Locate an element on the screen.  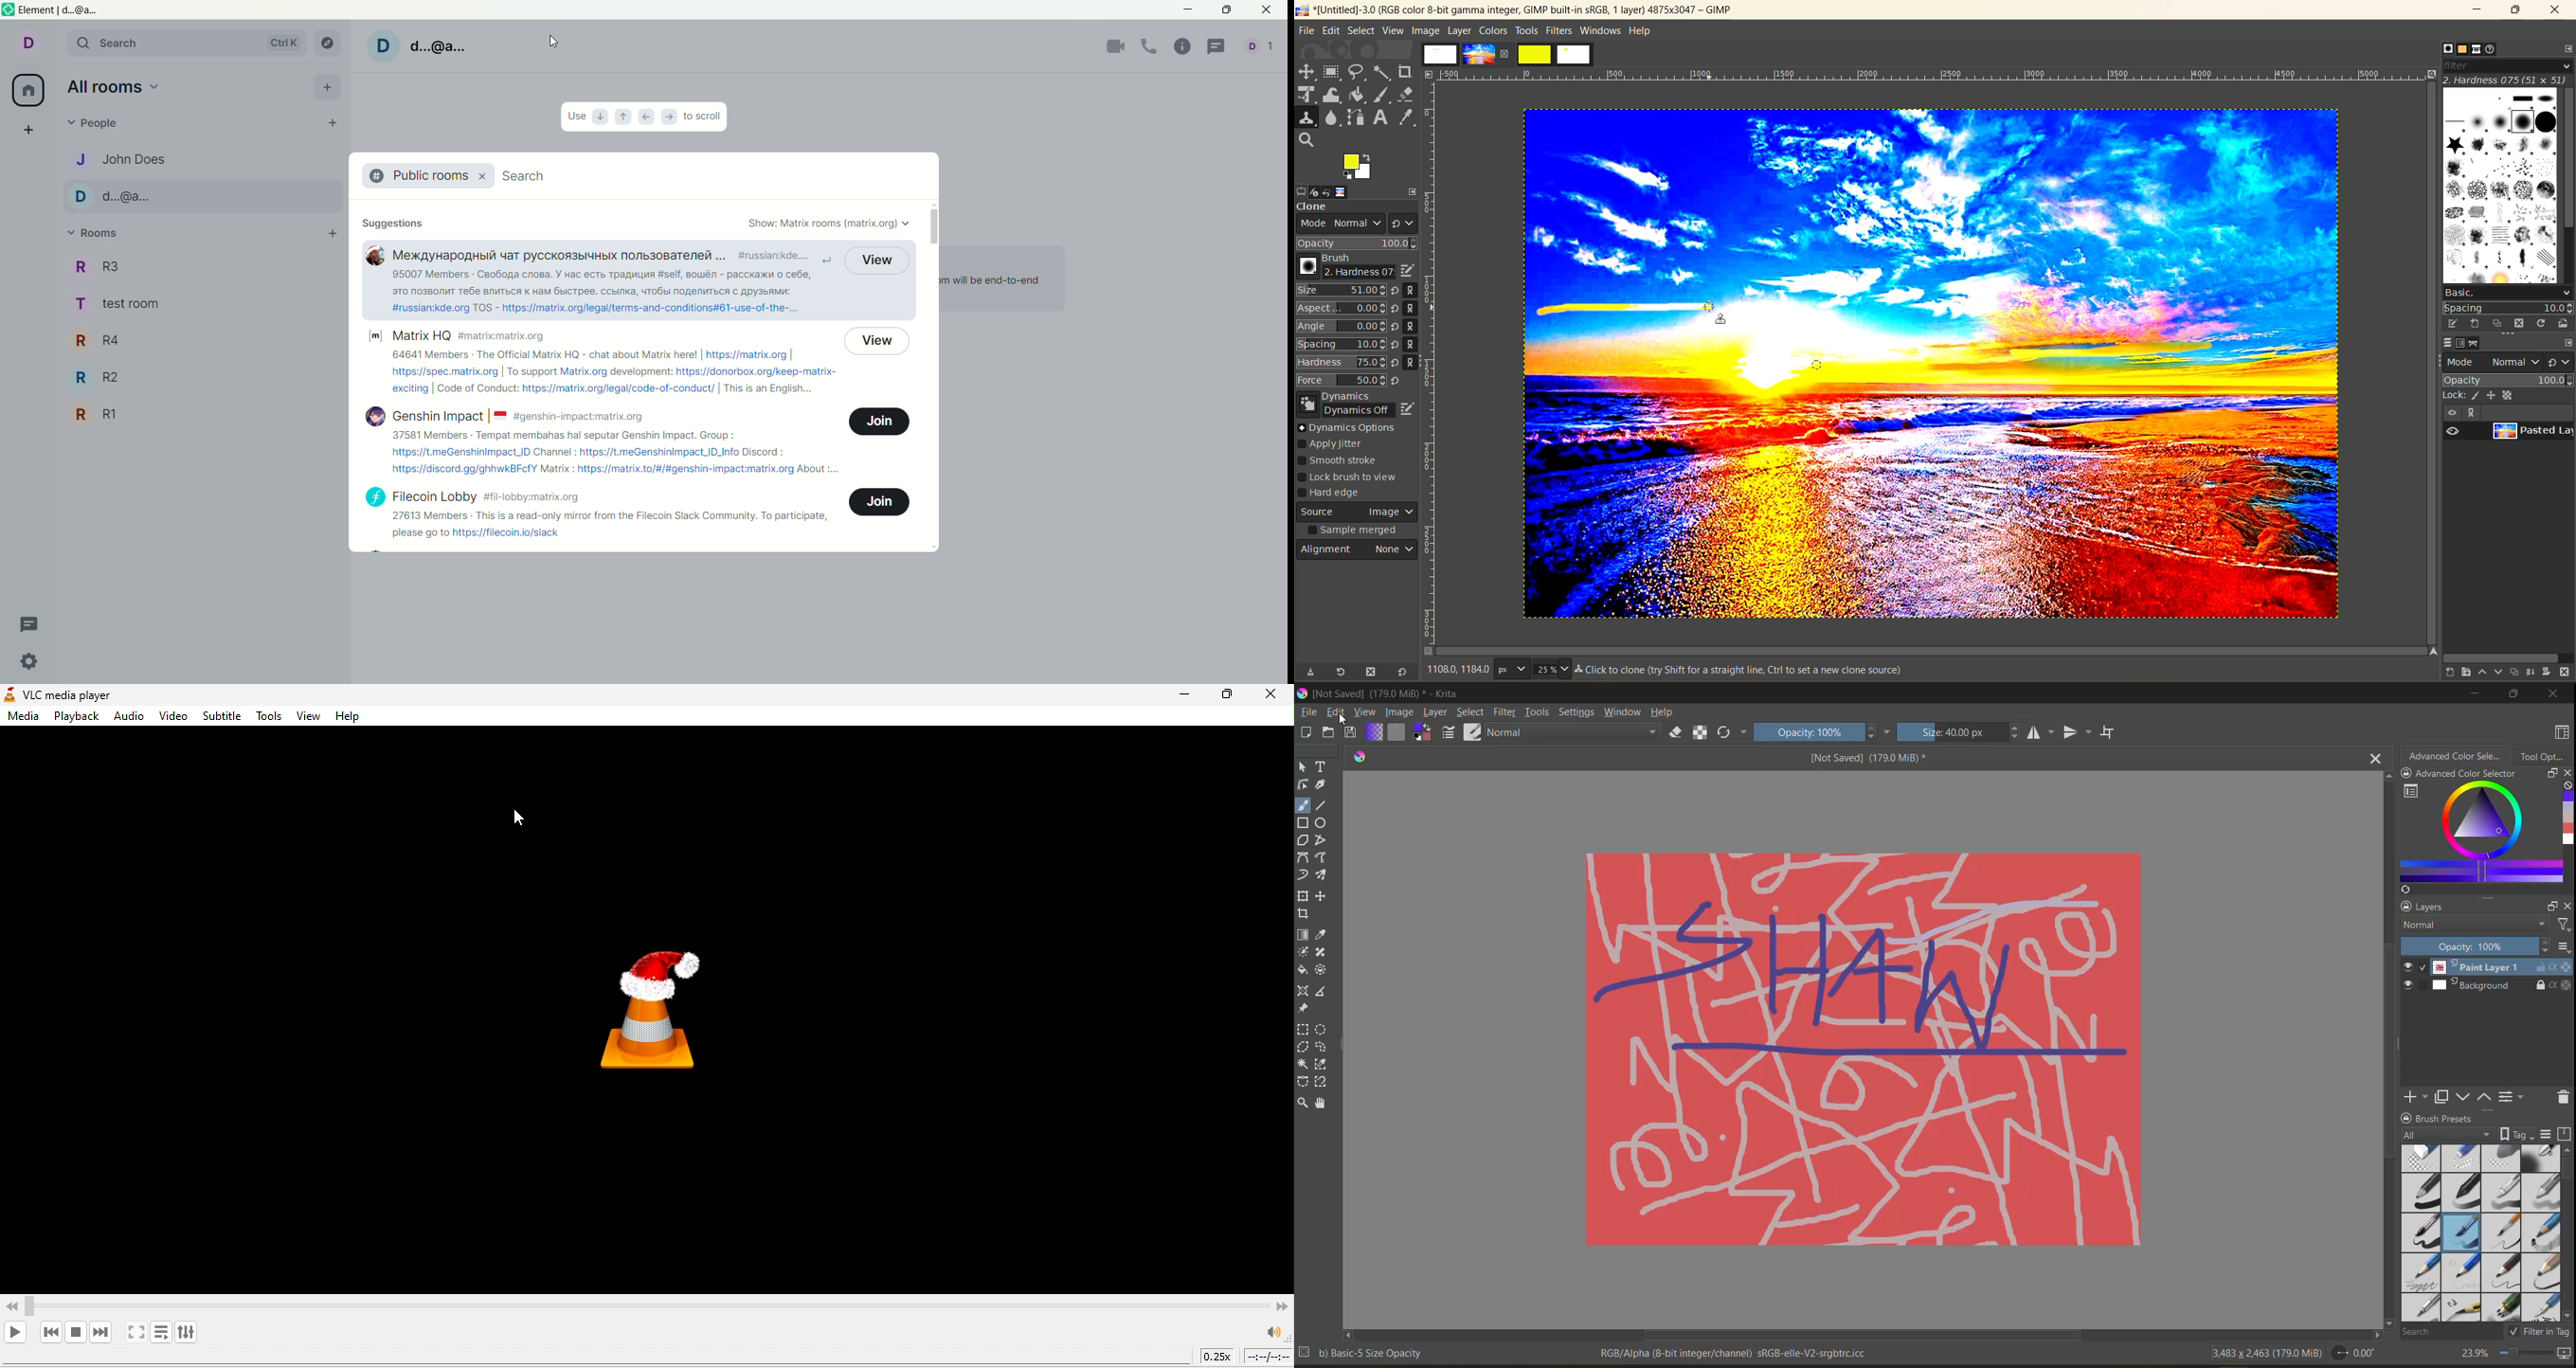
help is located at coordinates (1644, 29).